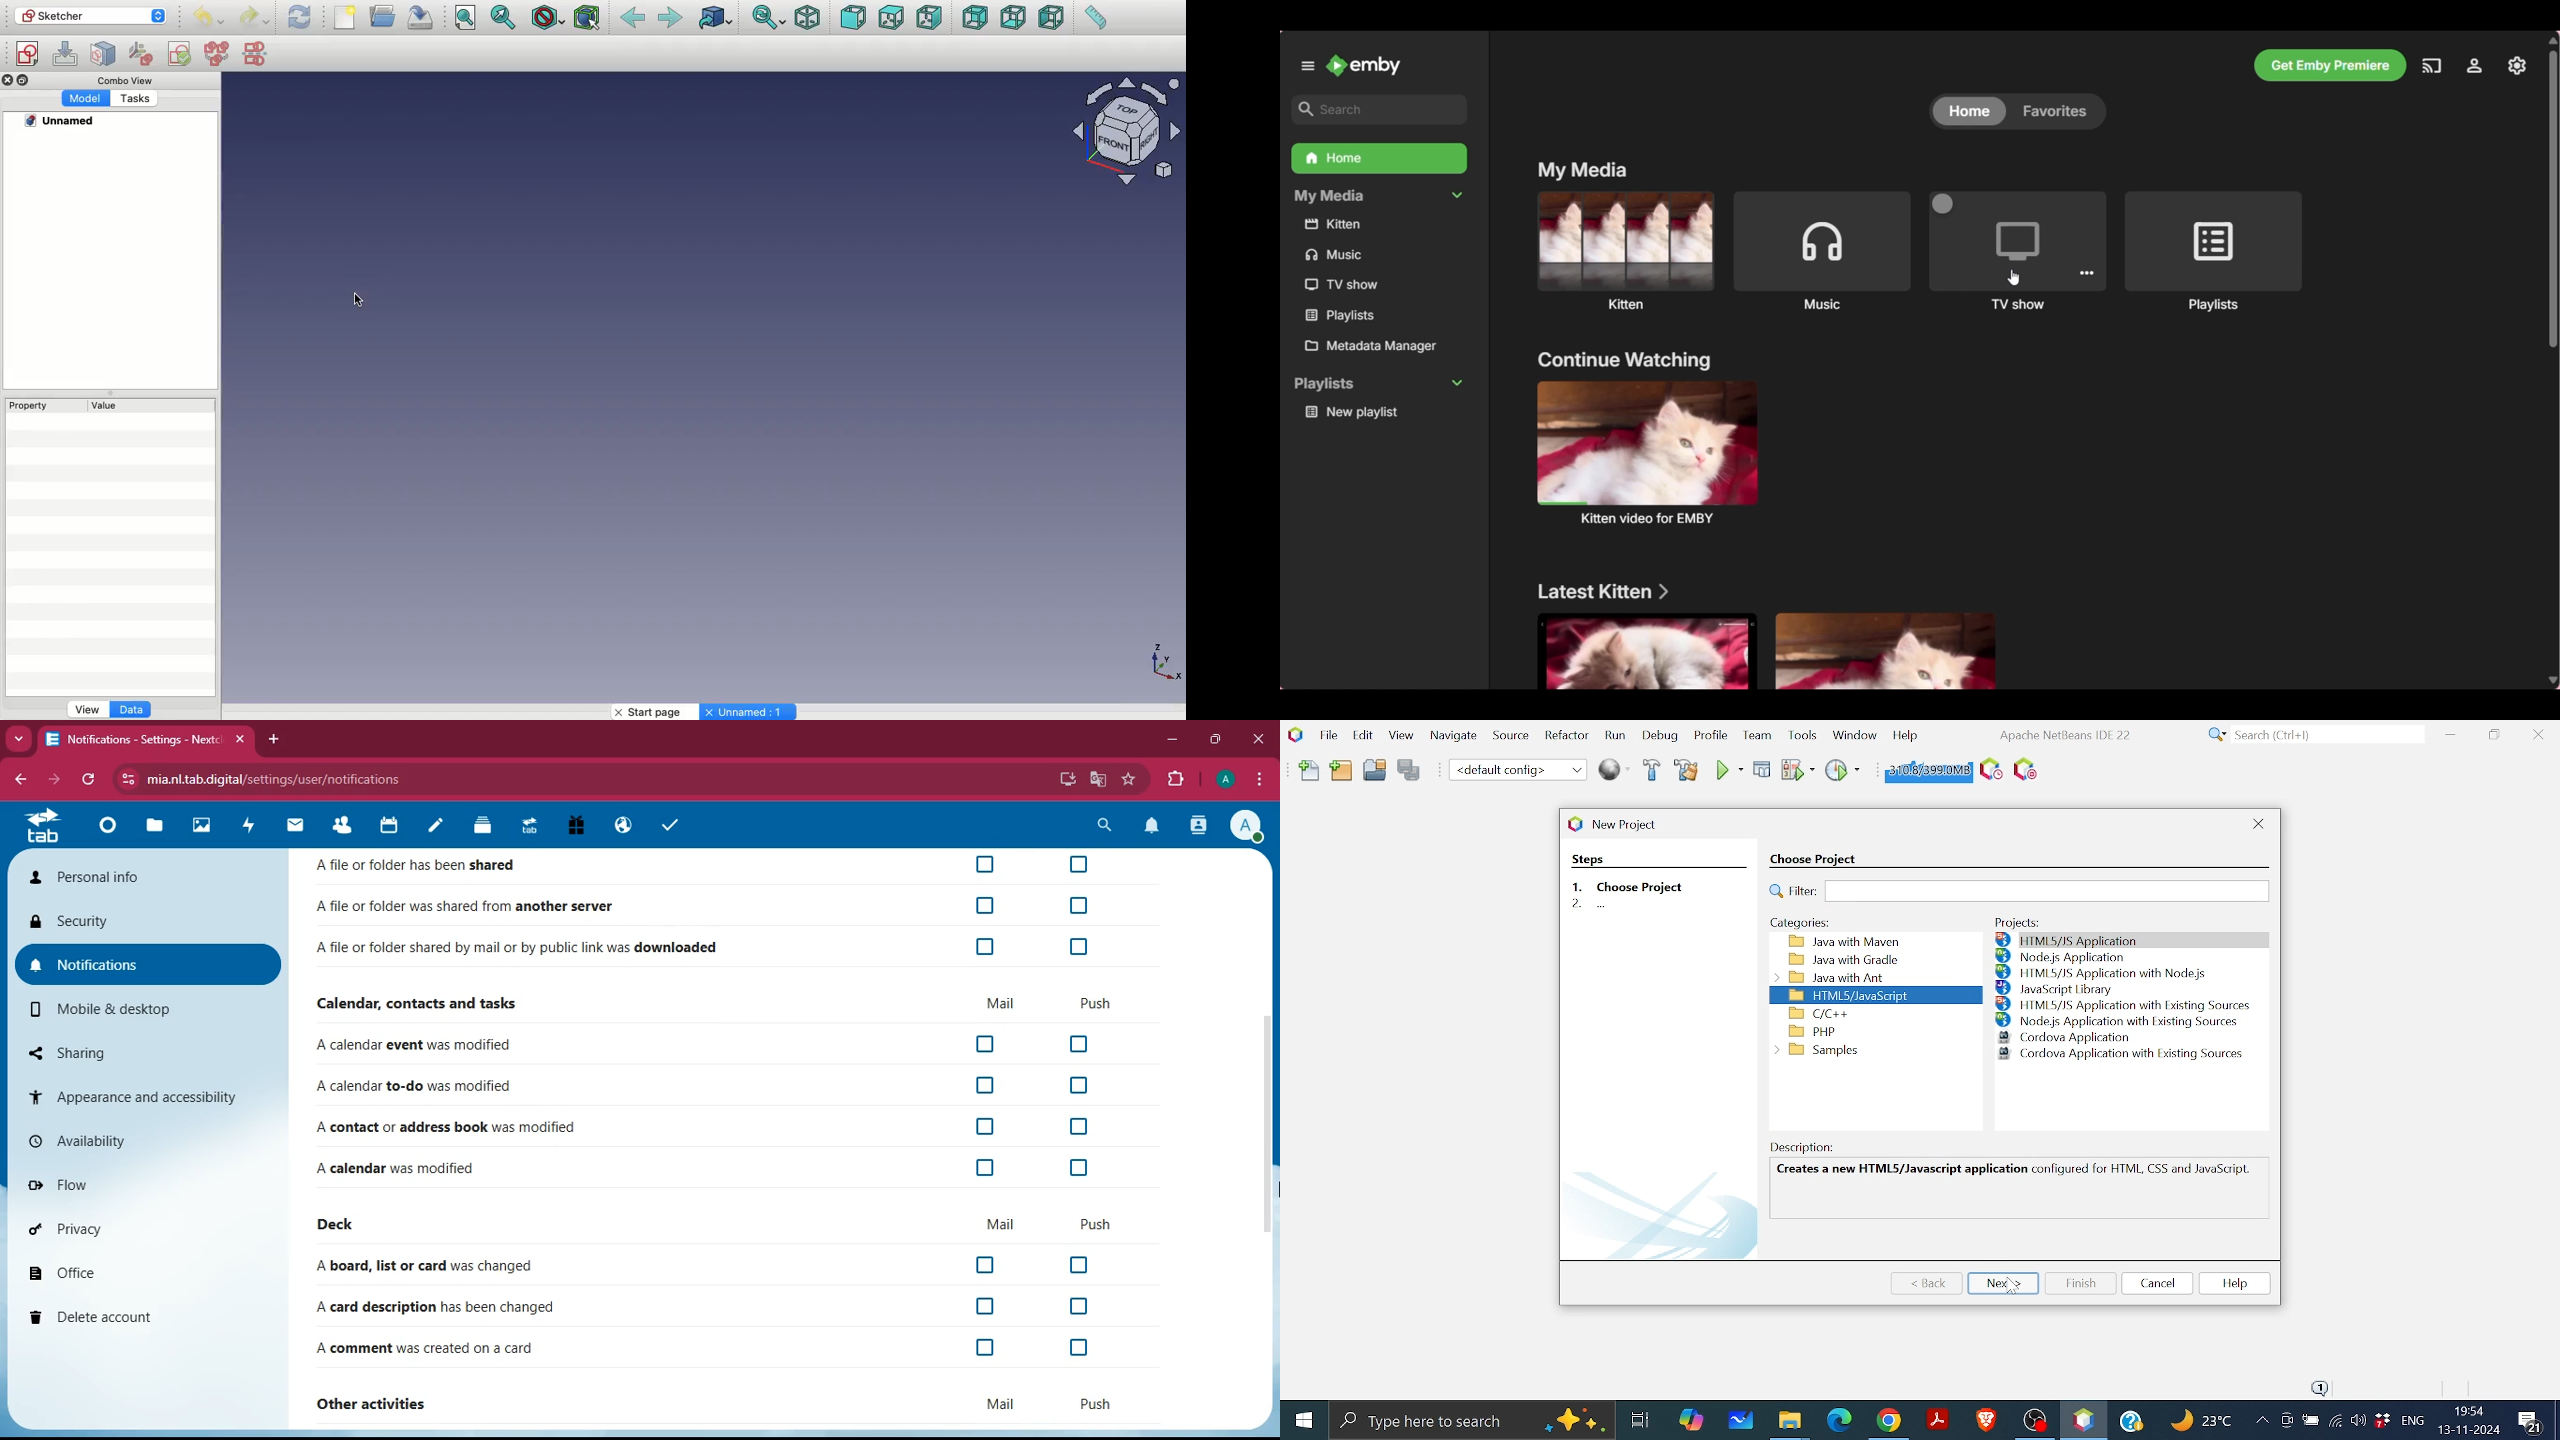 Image resolution: width=2576 pixels, height=1456 pixels. What do you see at coordinates (1064, 780) in the screenshot?
I see `desktop` at bounding box center [1064, 780].